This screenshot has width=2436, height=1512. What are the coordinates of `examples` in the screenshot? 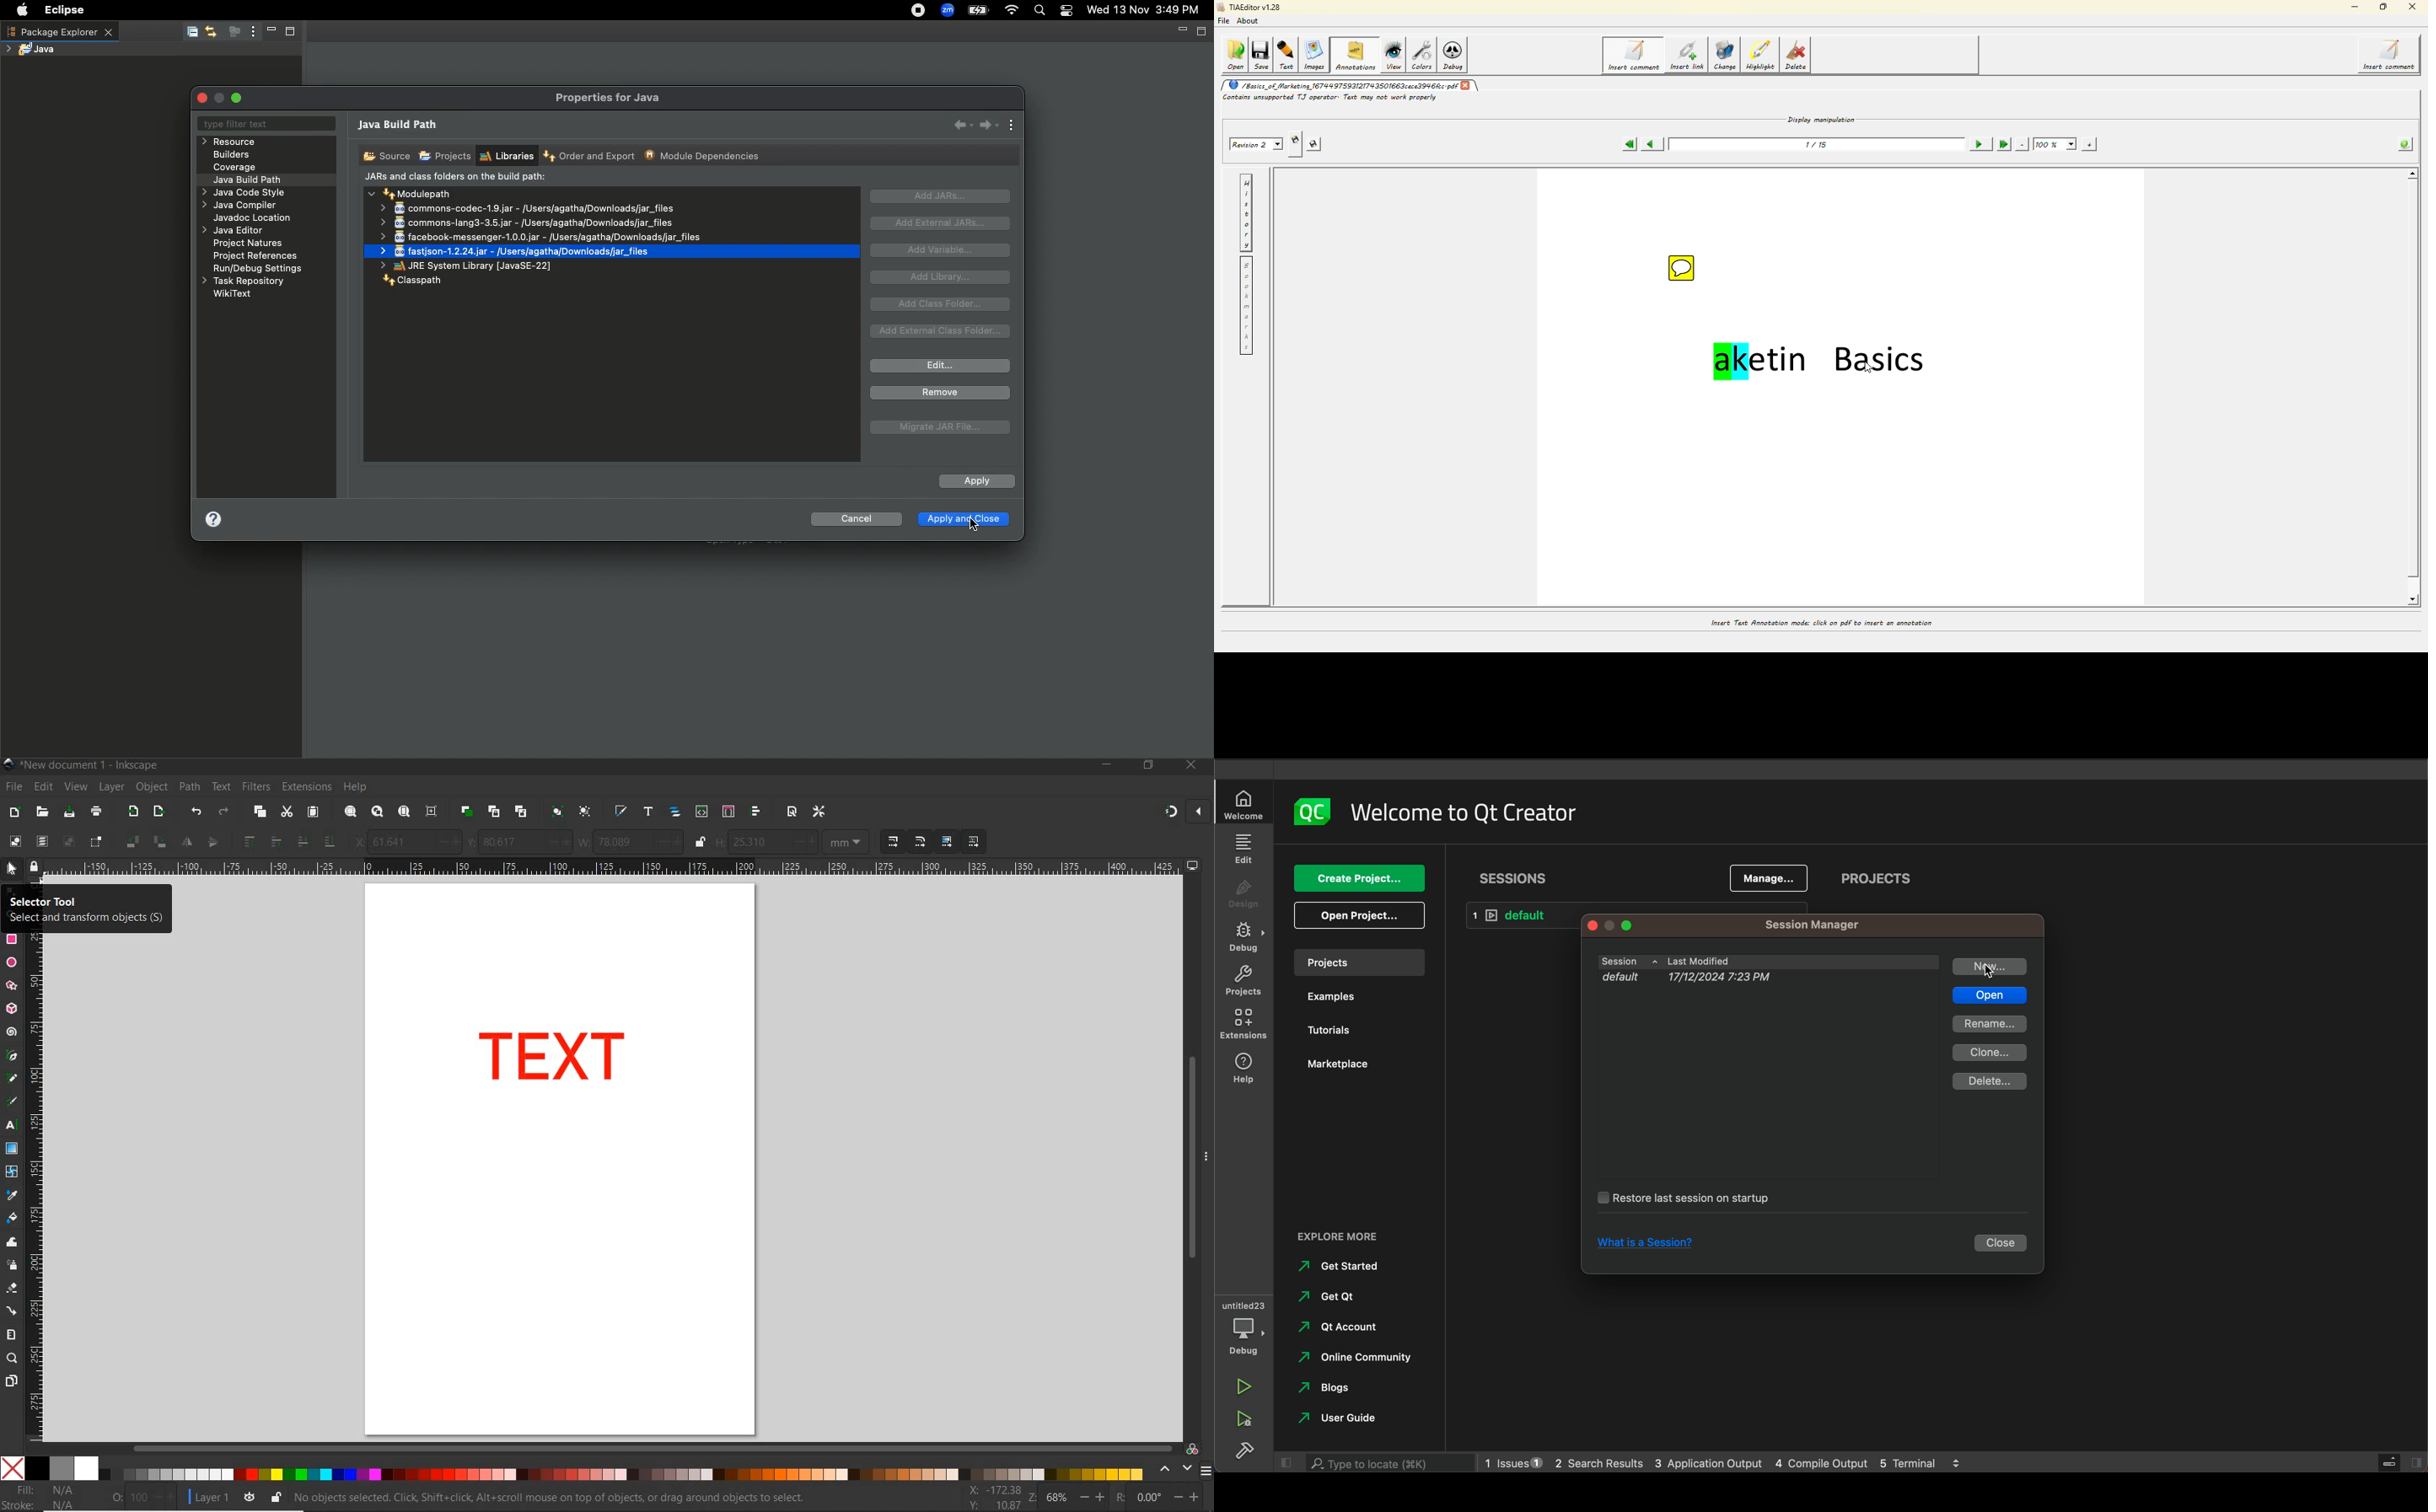 It's located at (1330, 999).